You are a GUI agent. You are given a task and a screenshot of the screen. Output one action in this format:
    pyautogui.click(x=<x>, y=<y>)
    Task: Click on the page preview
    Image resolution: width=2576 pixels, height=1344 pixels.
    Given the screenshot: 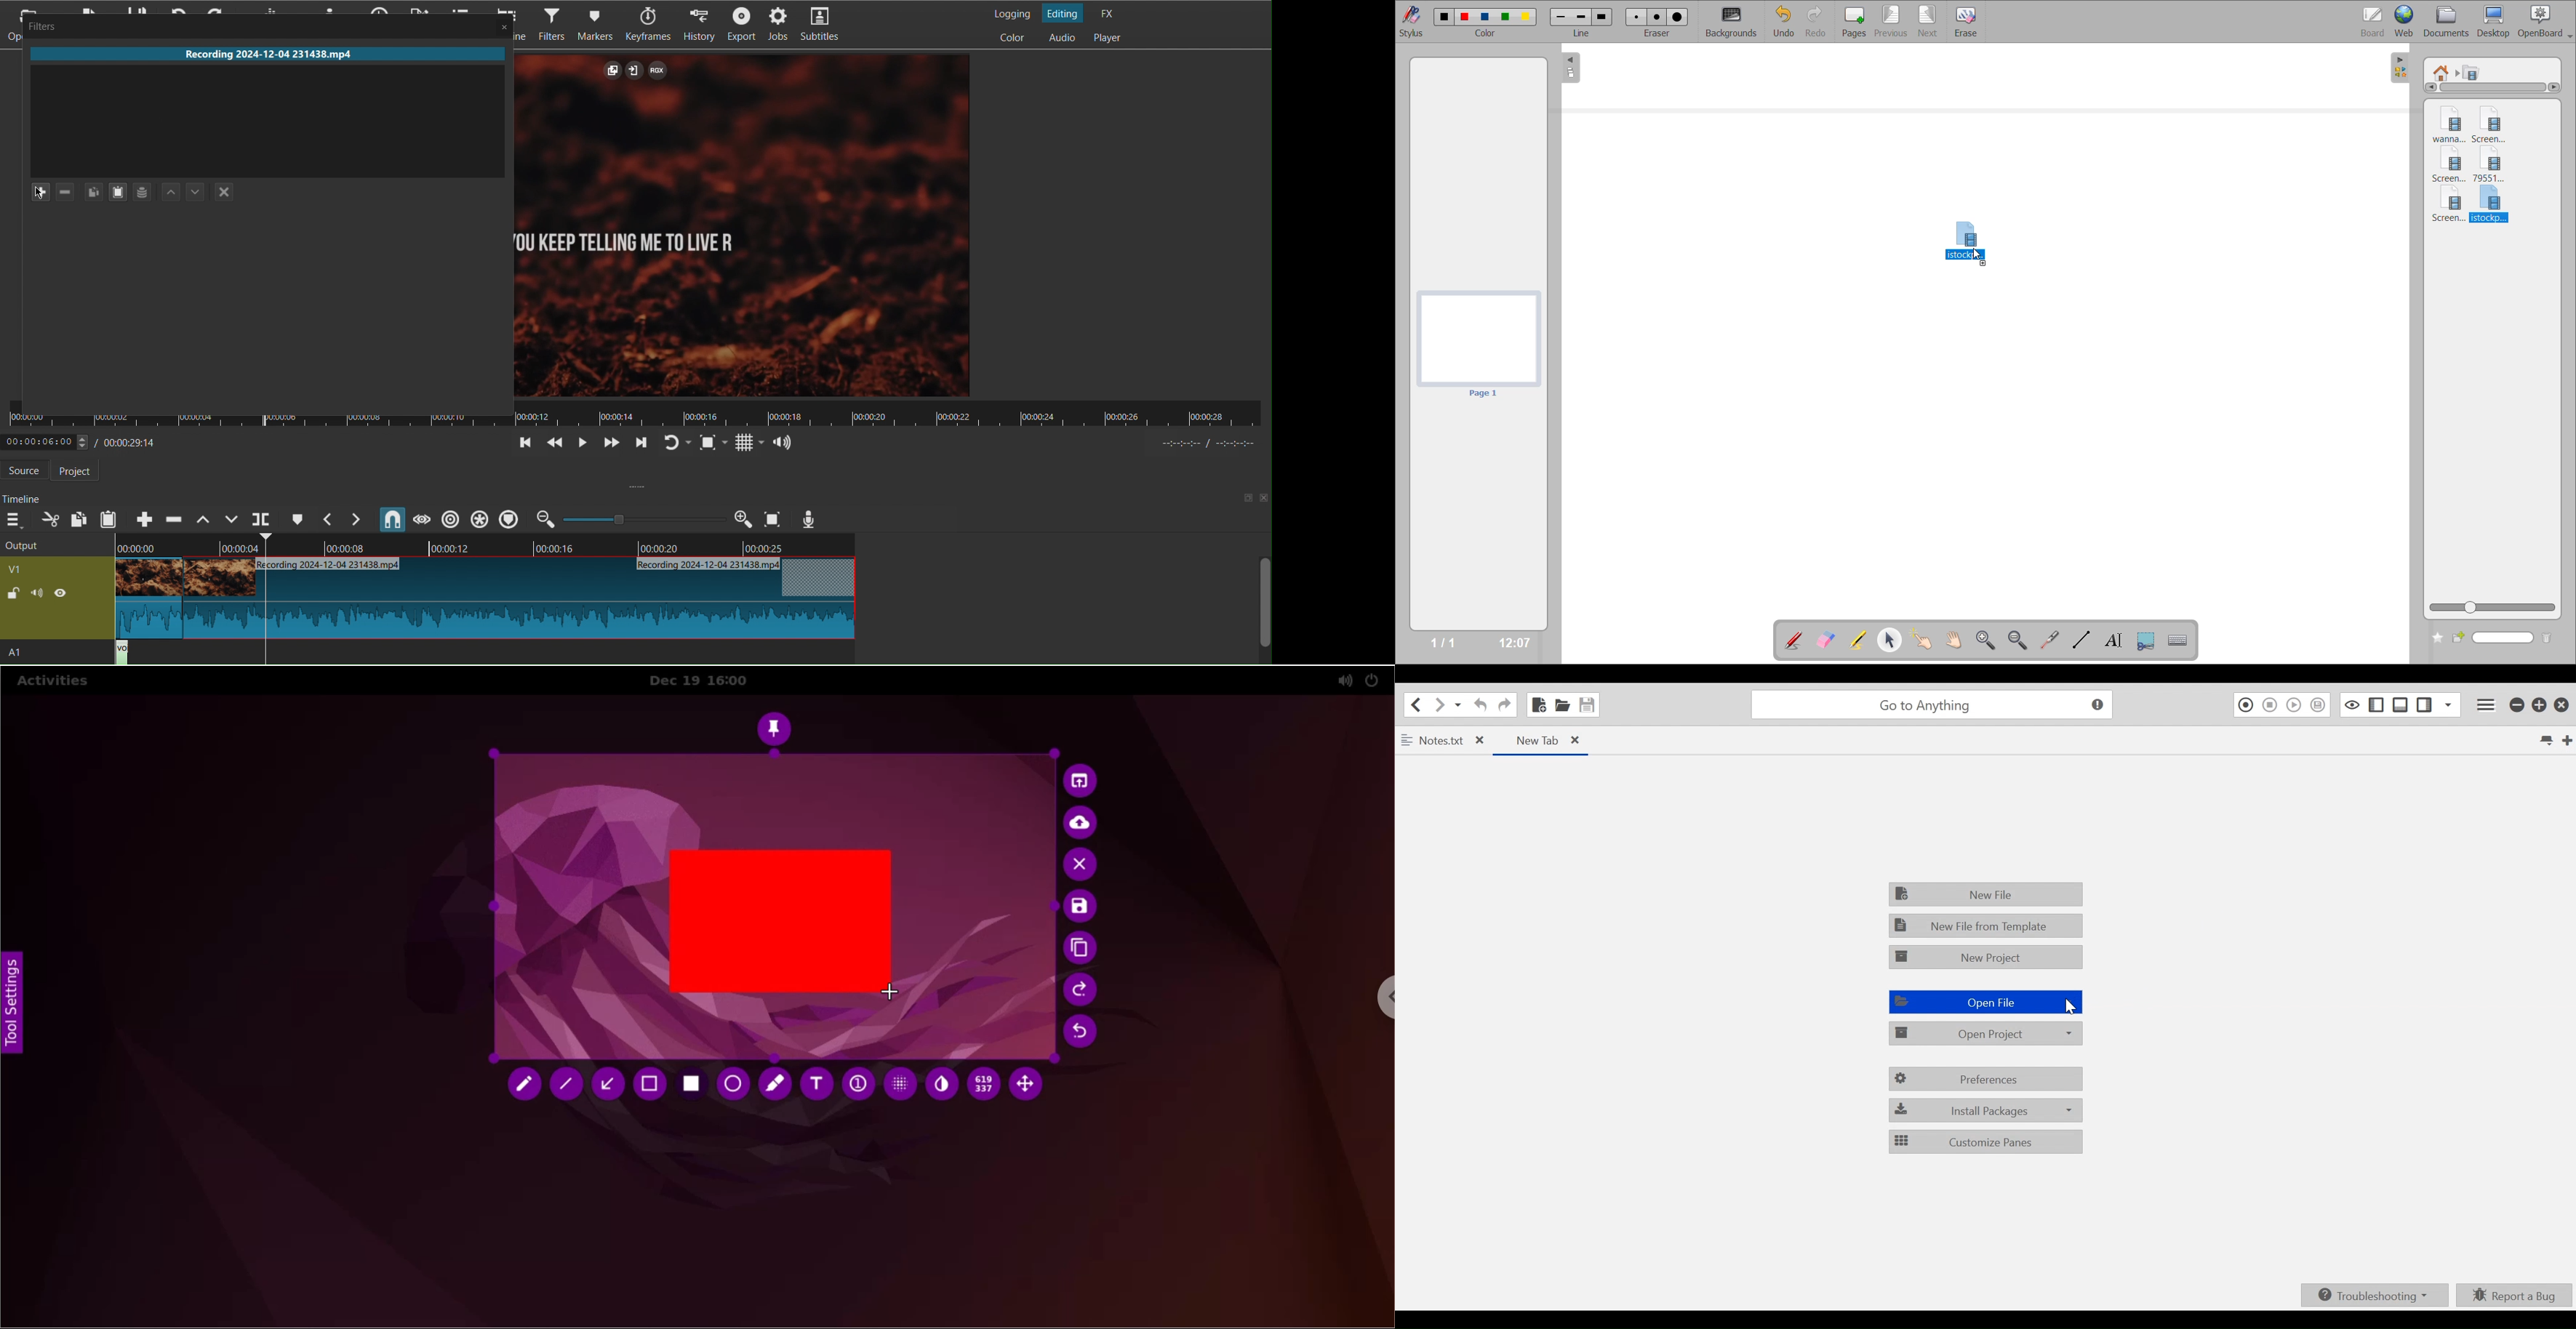 What is the action you would take?
    pyautogui.click(x=1479, y=344)
    